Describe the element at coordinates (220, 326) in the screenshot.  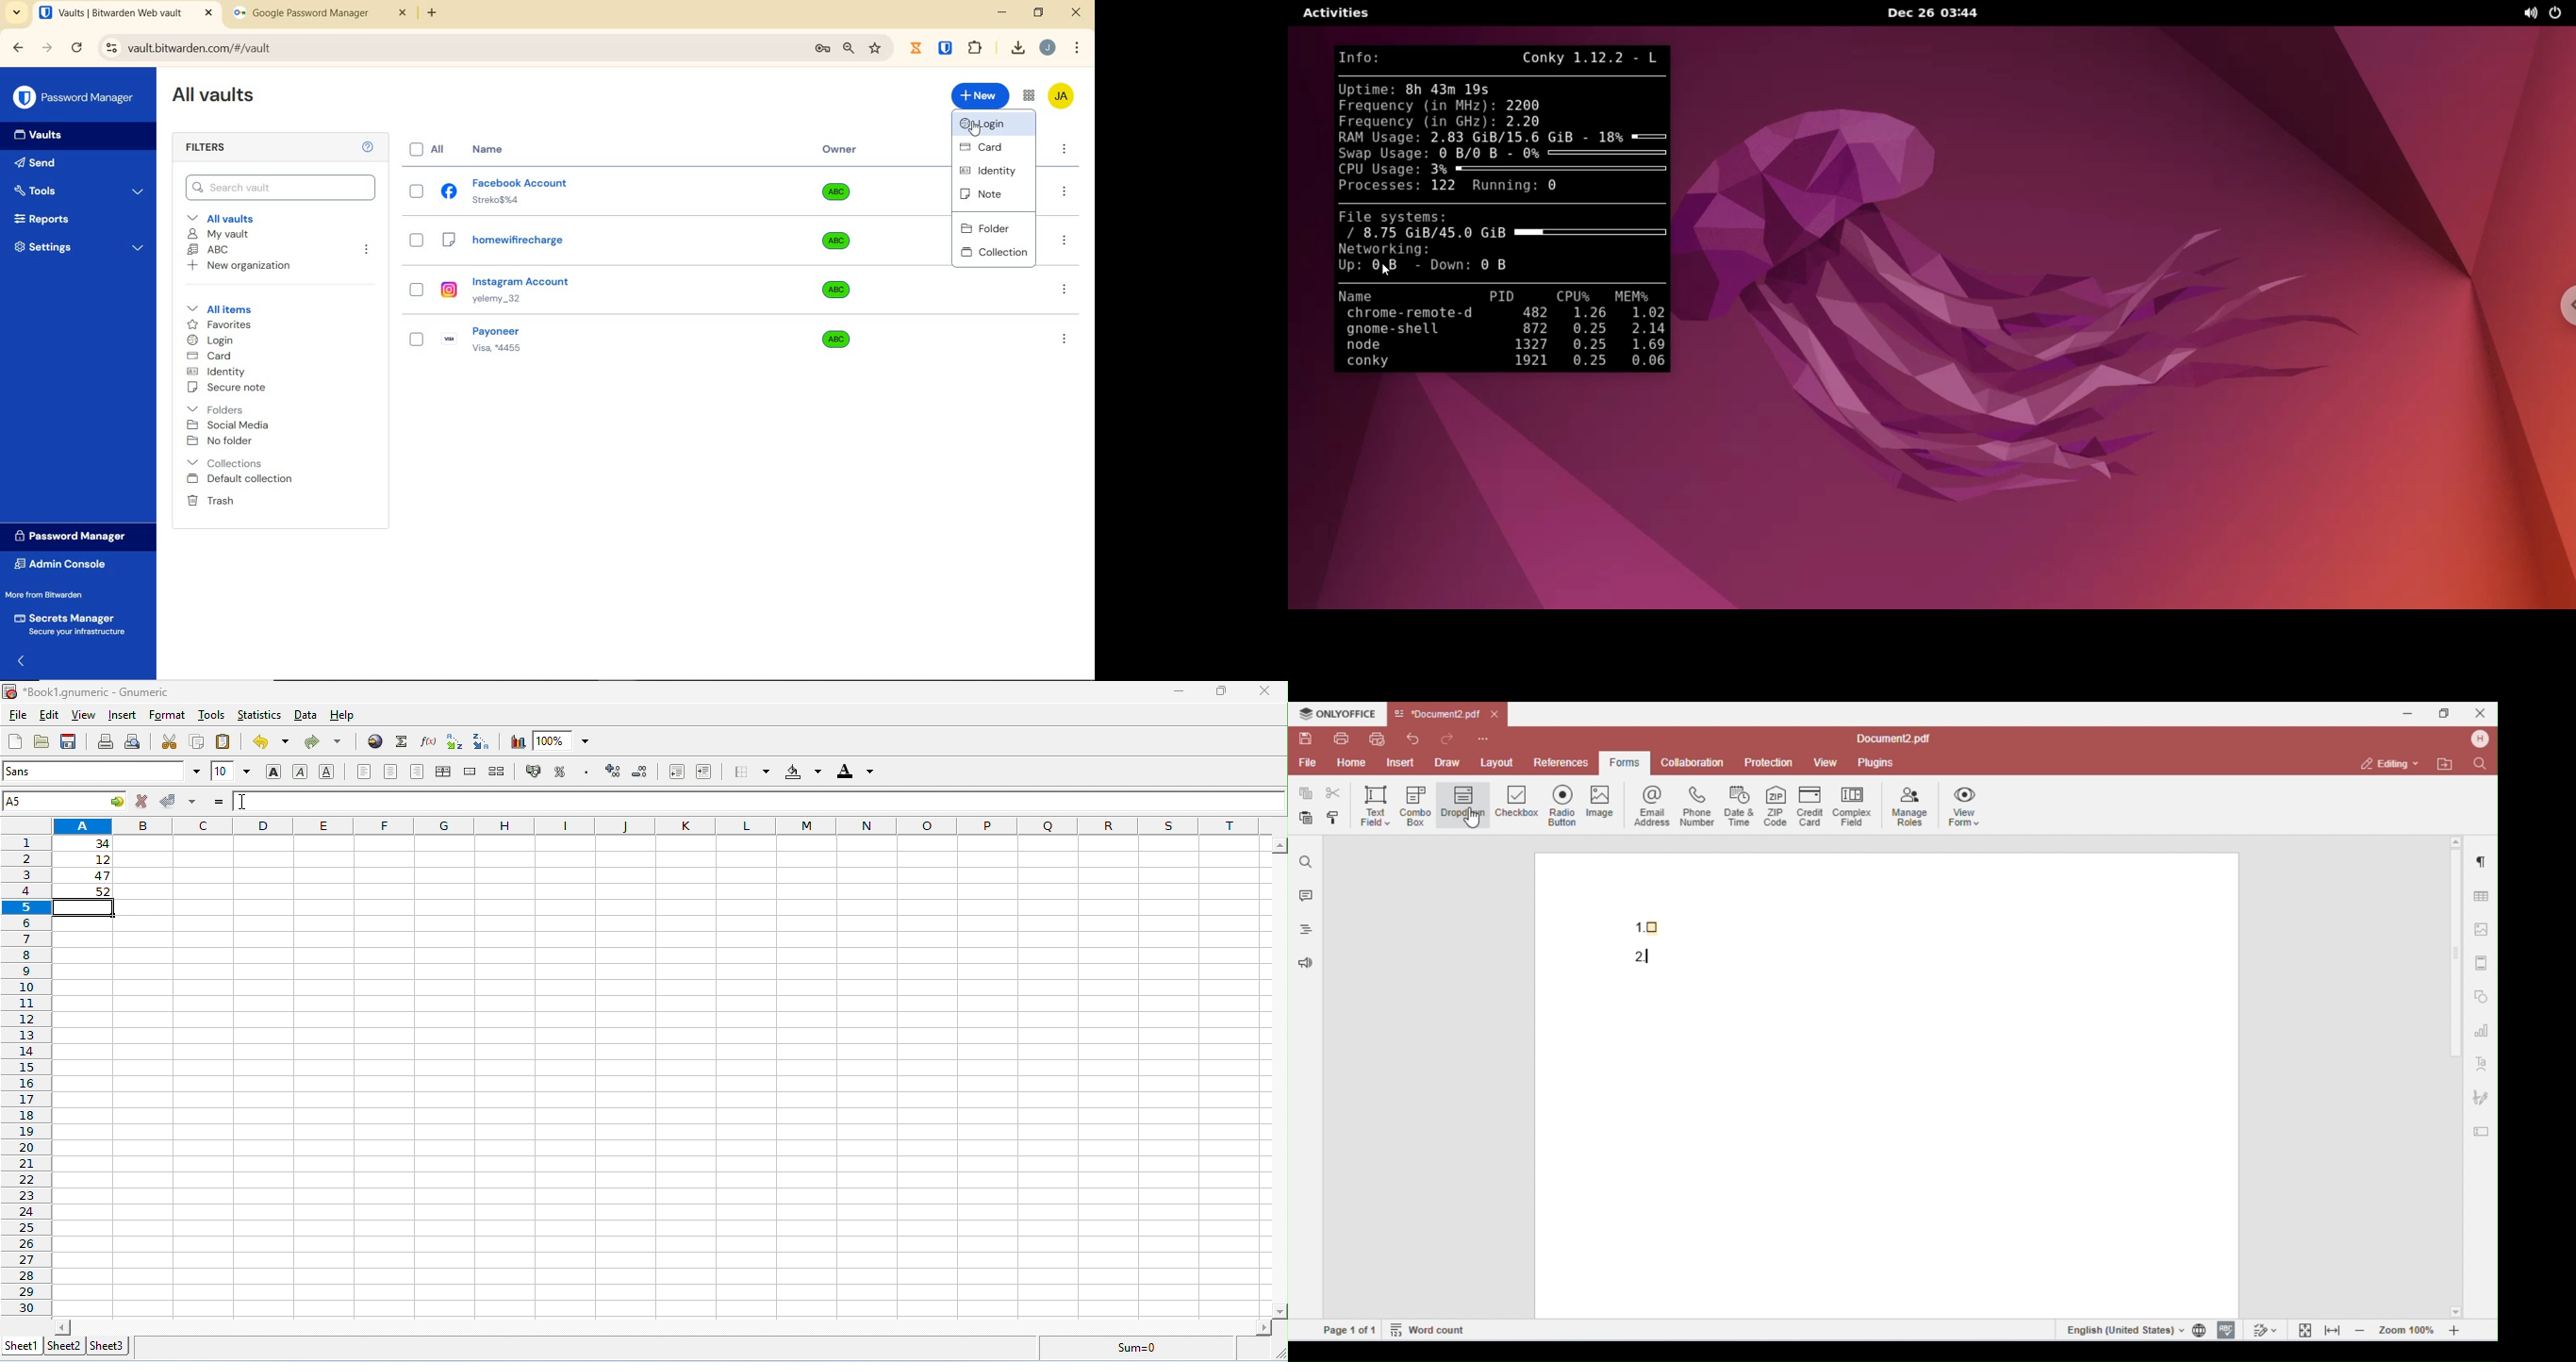
I see `favorites` at that location.